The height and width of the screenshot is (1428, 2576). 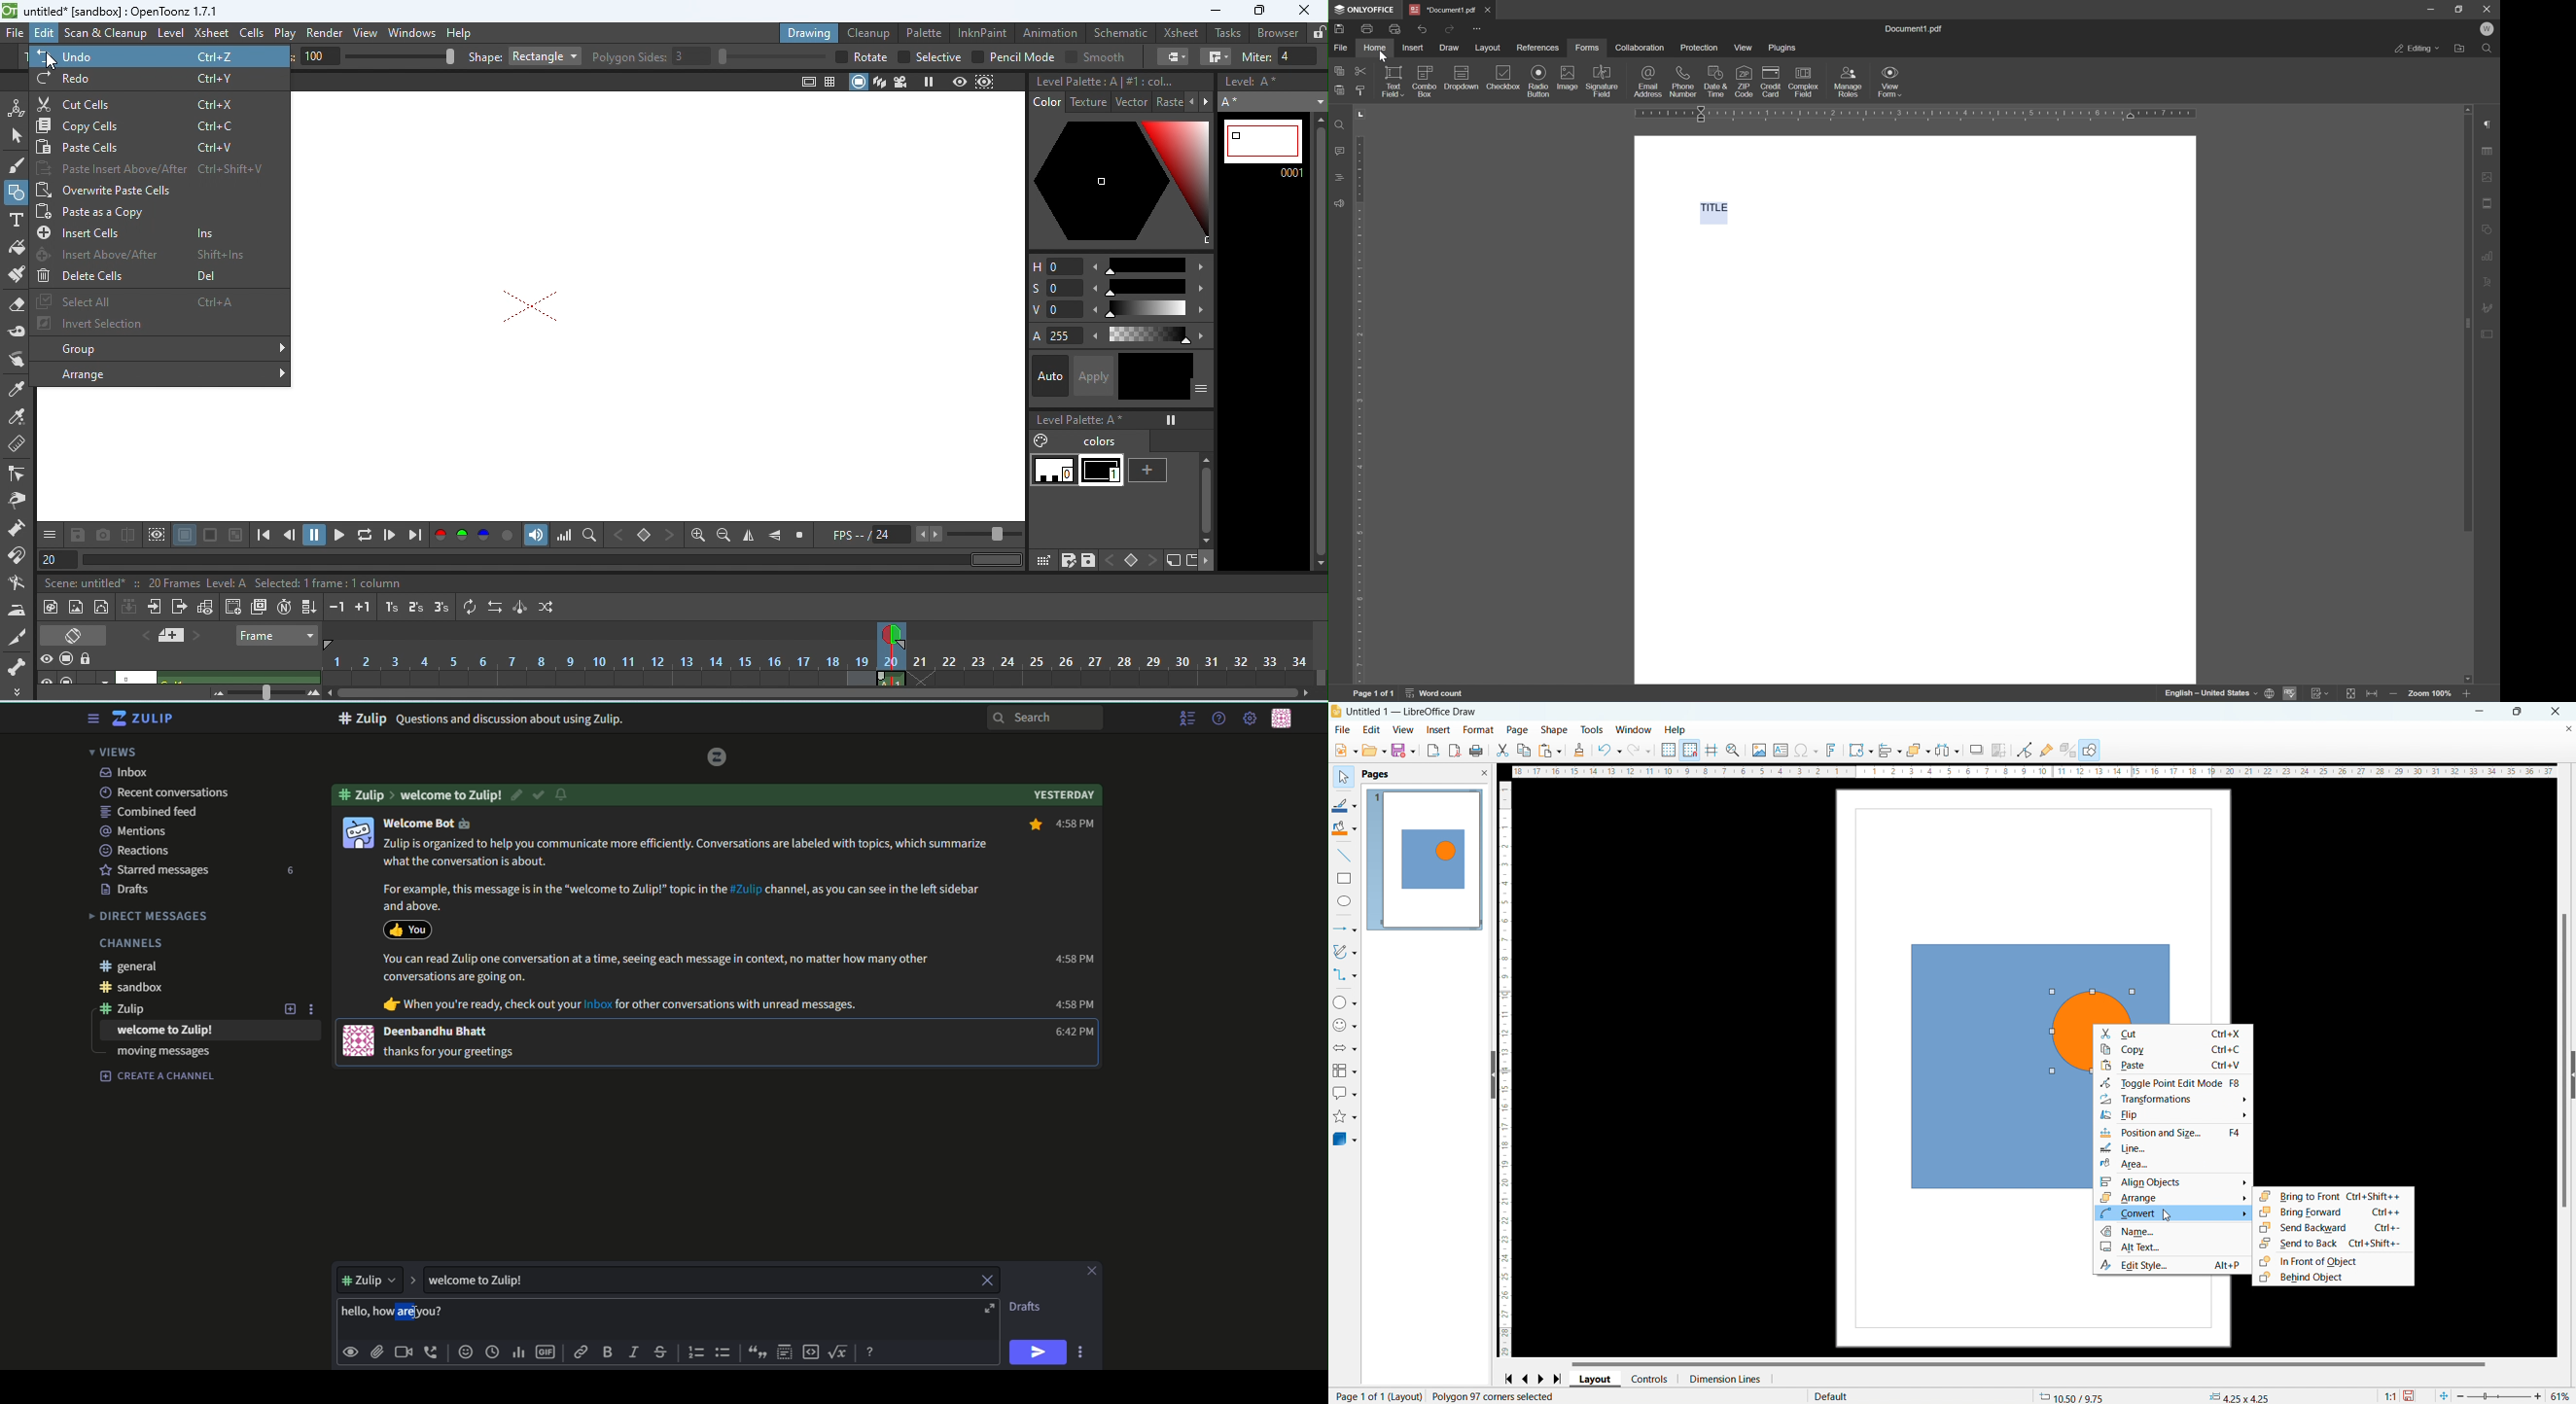 What do you see at coordinates (410, 33) in the screenshot?
I see `windows` at bounding box center [410, 33].